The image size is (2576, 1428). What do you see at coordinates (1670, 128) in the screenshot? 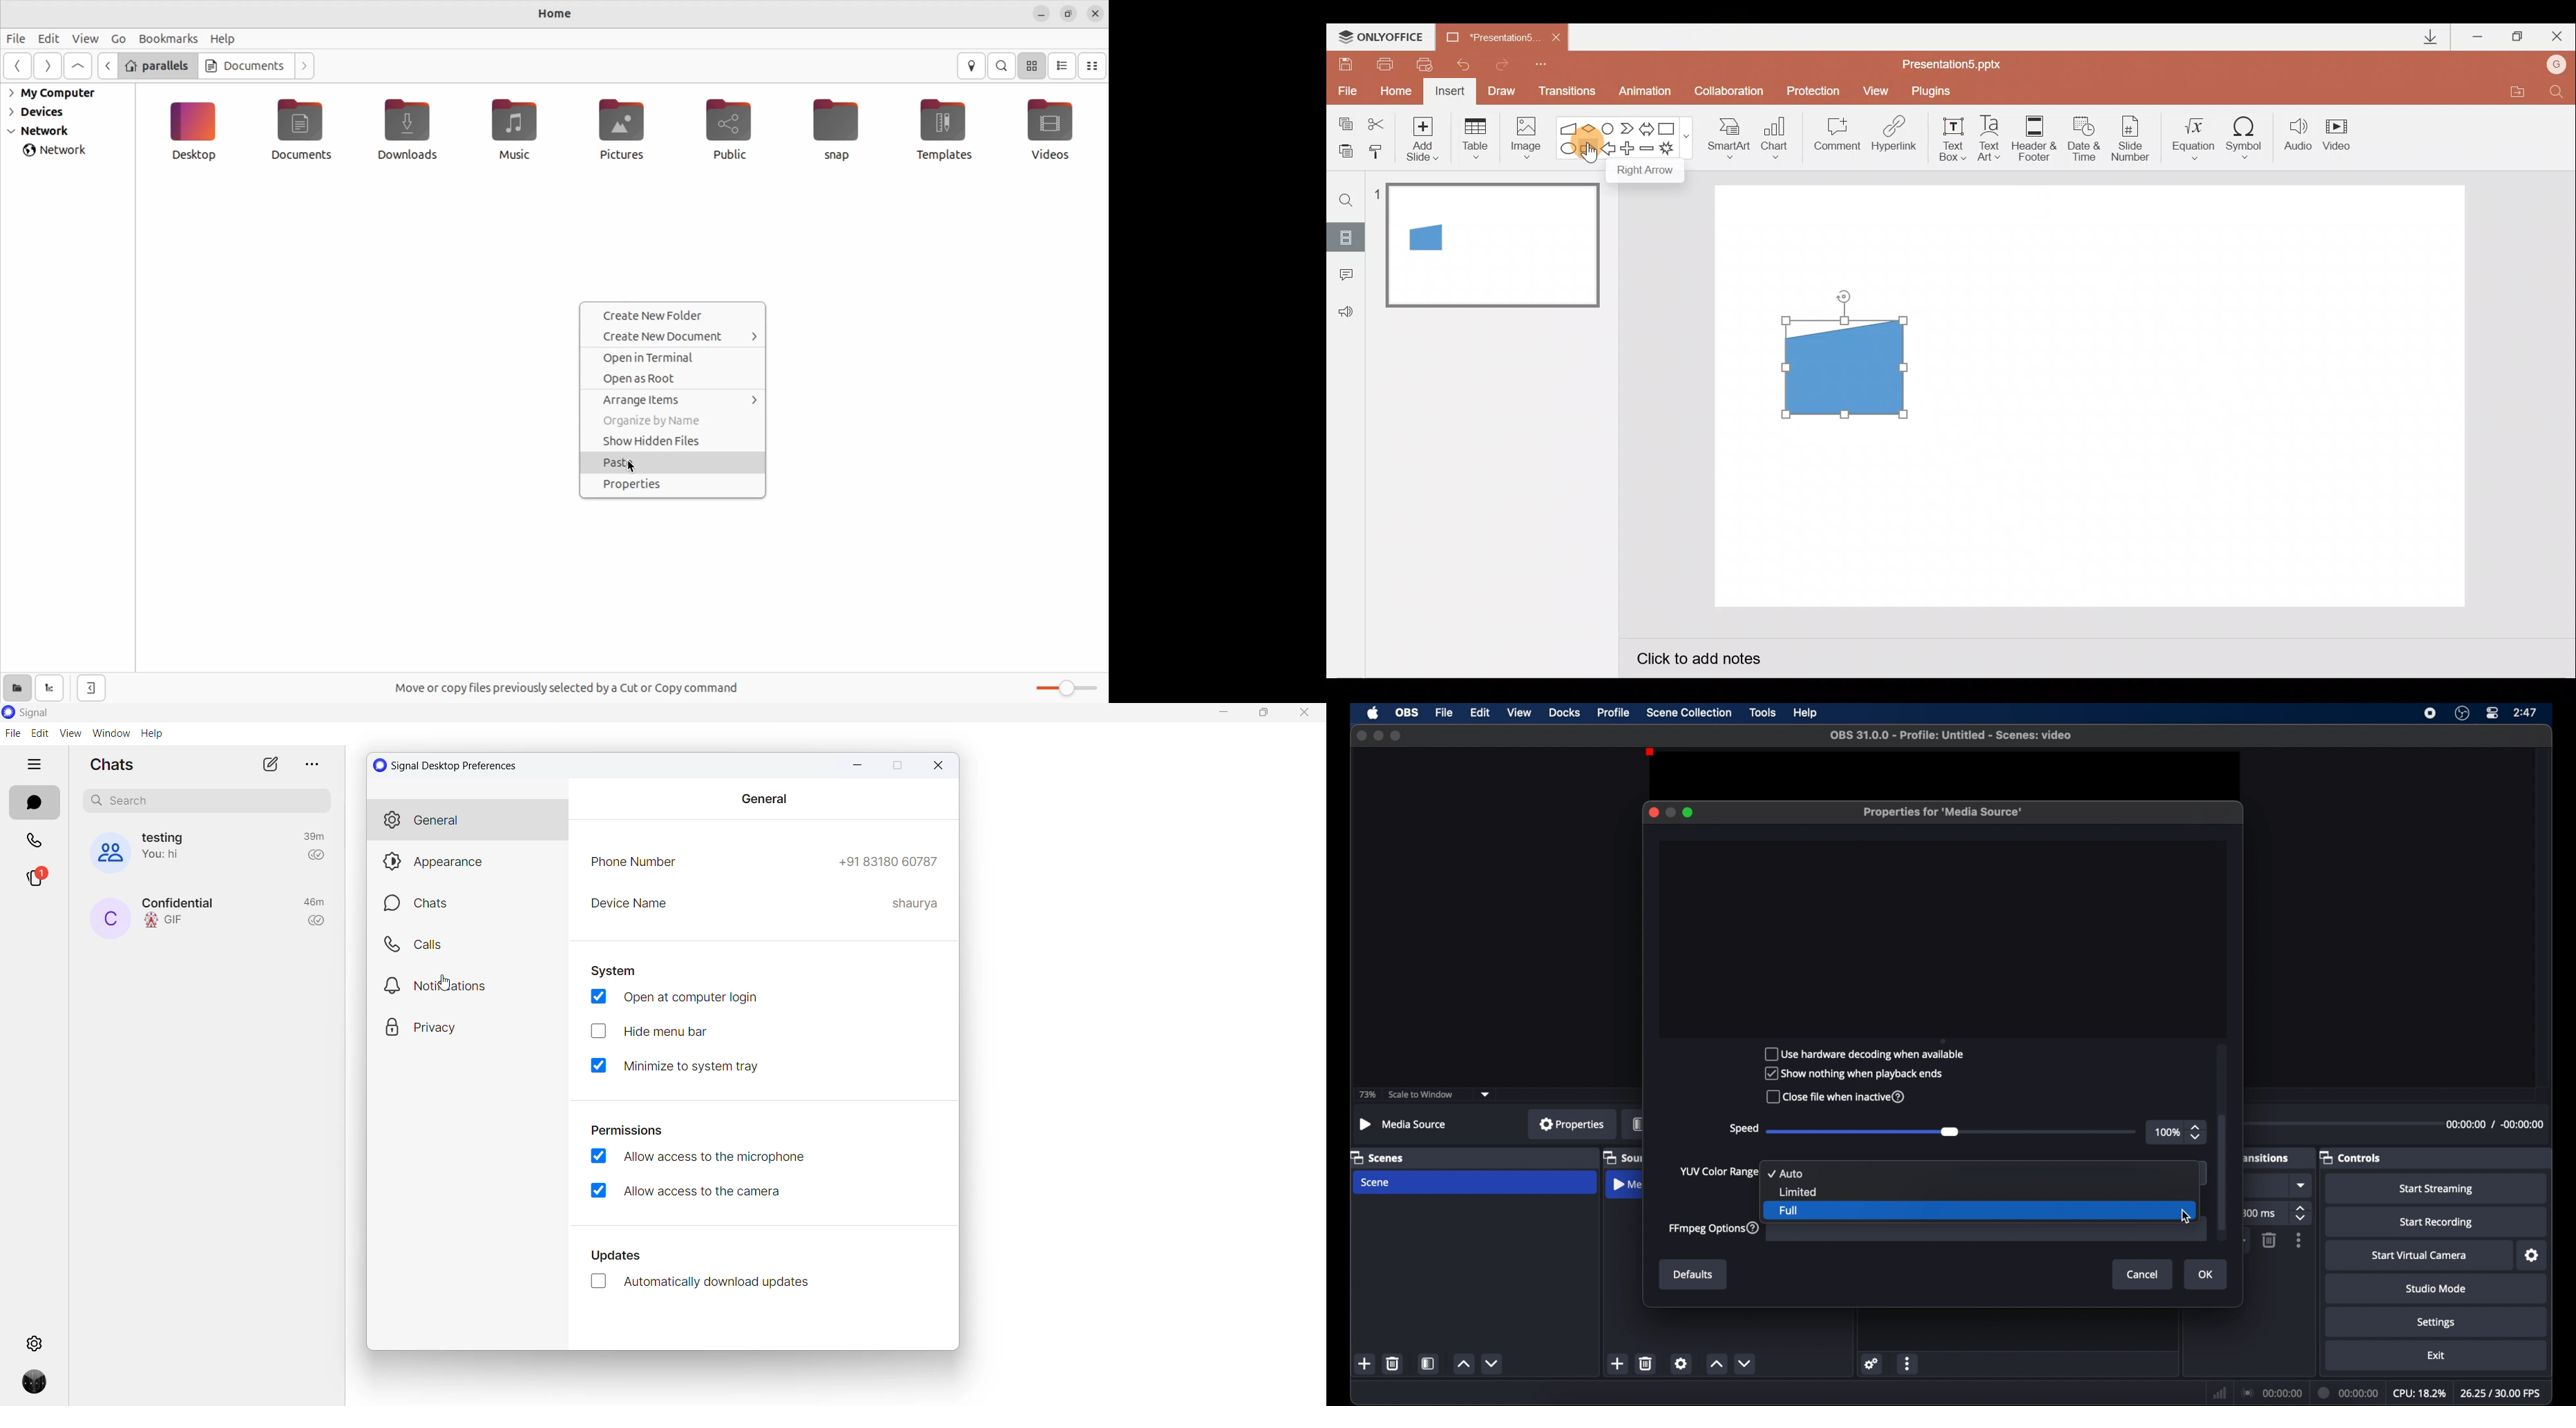
I see `Rectangle` at bounding box center [1670, 128].